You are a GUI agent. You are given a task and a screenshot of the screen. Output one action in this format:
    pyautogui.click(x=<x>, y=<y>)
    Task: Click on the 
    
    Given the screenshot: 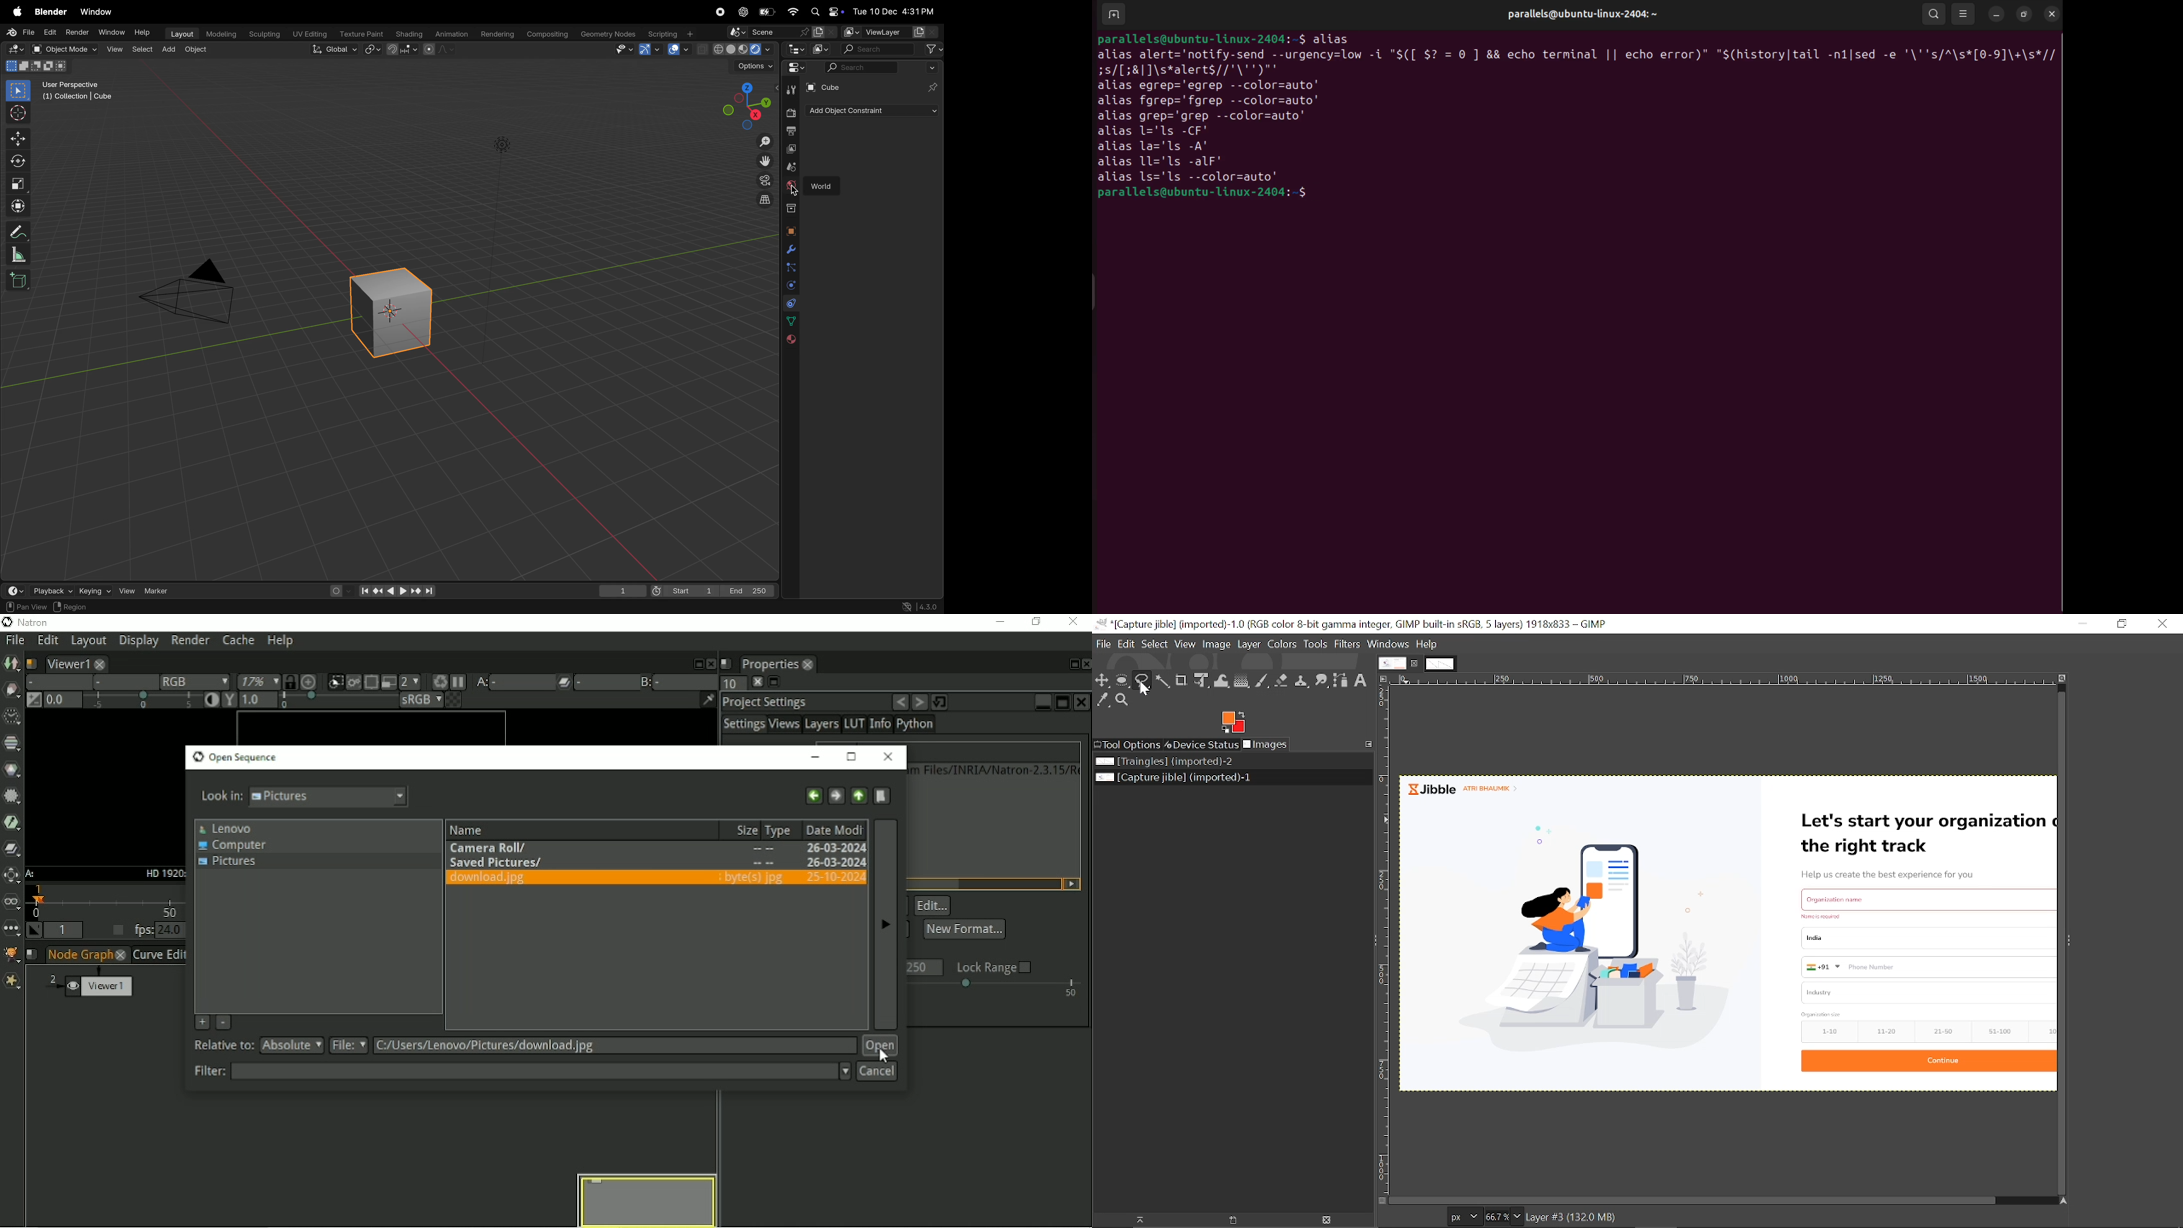 What is the action you would take?
    pyautogui.click(x=883, y=67)
    